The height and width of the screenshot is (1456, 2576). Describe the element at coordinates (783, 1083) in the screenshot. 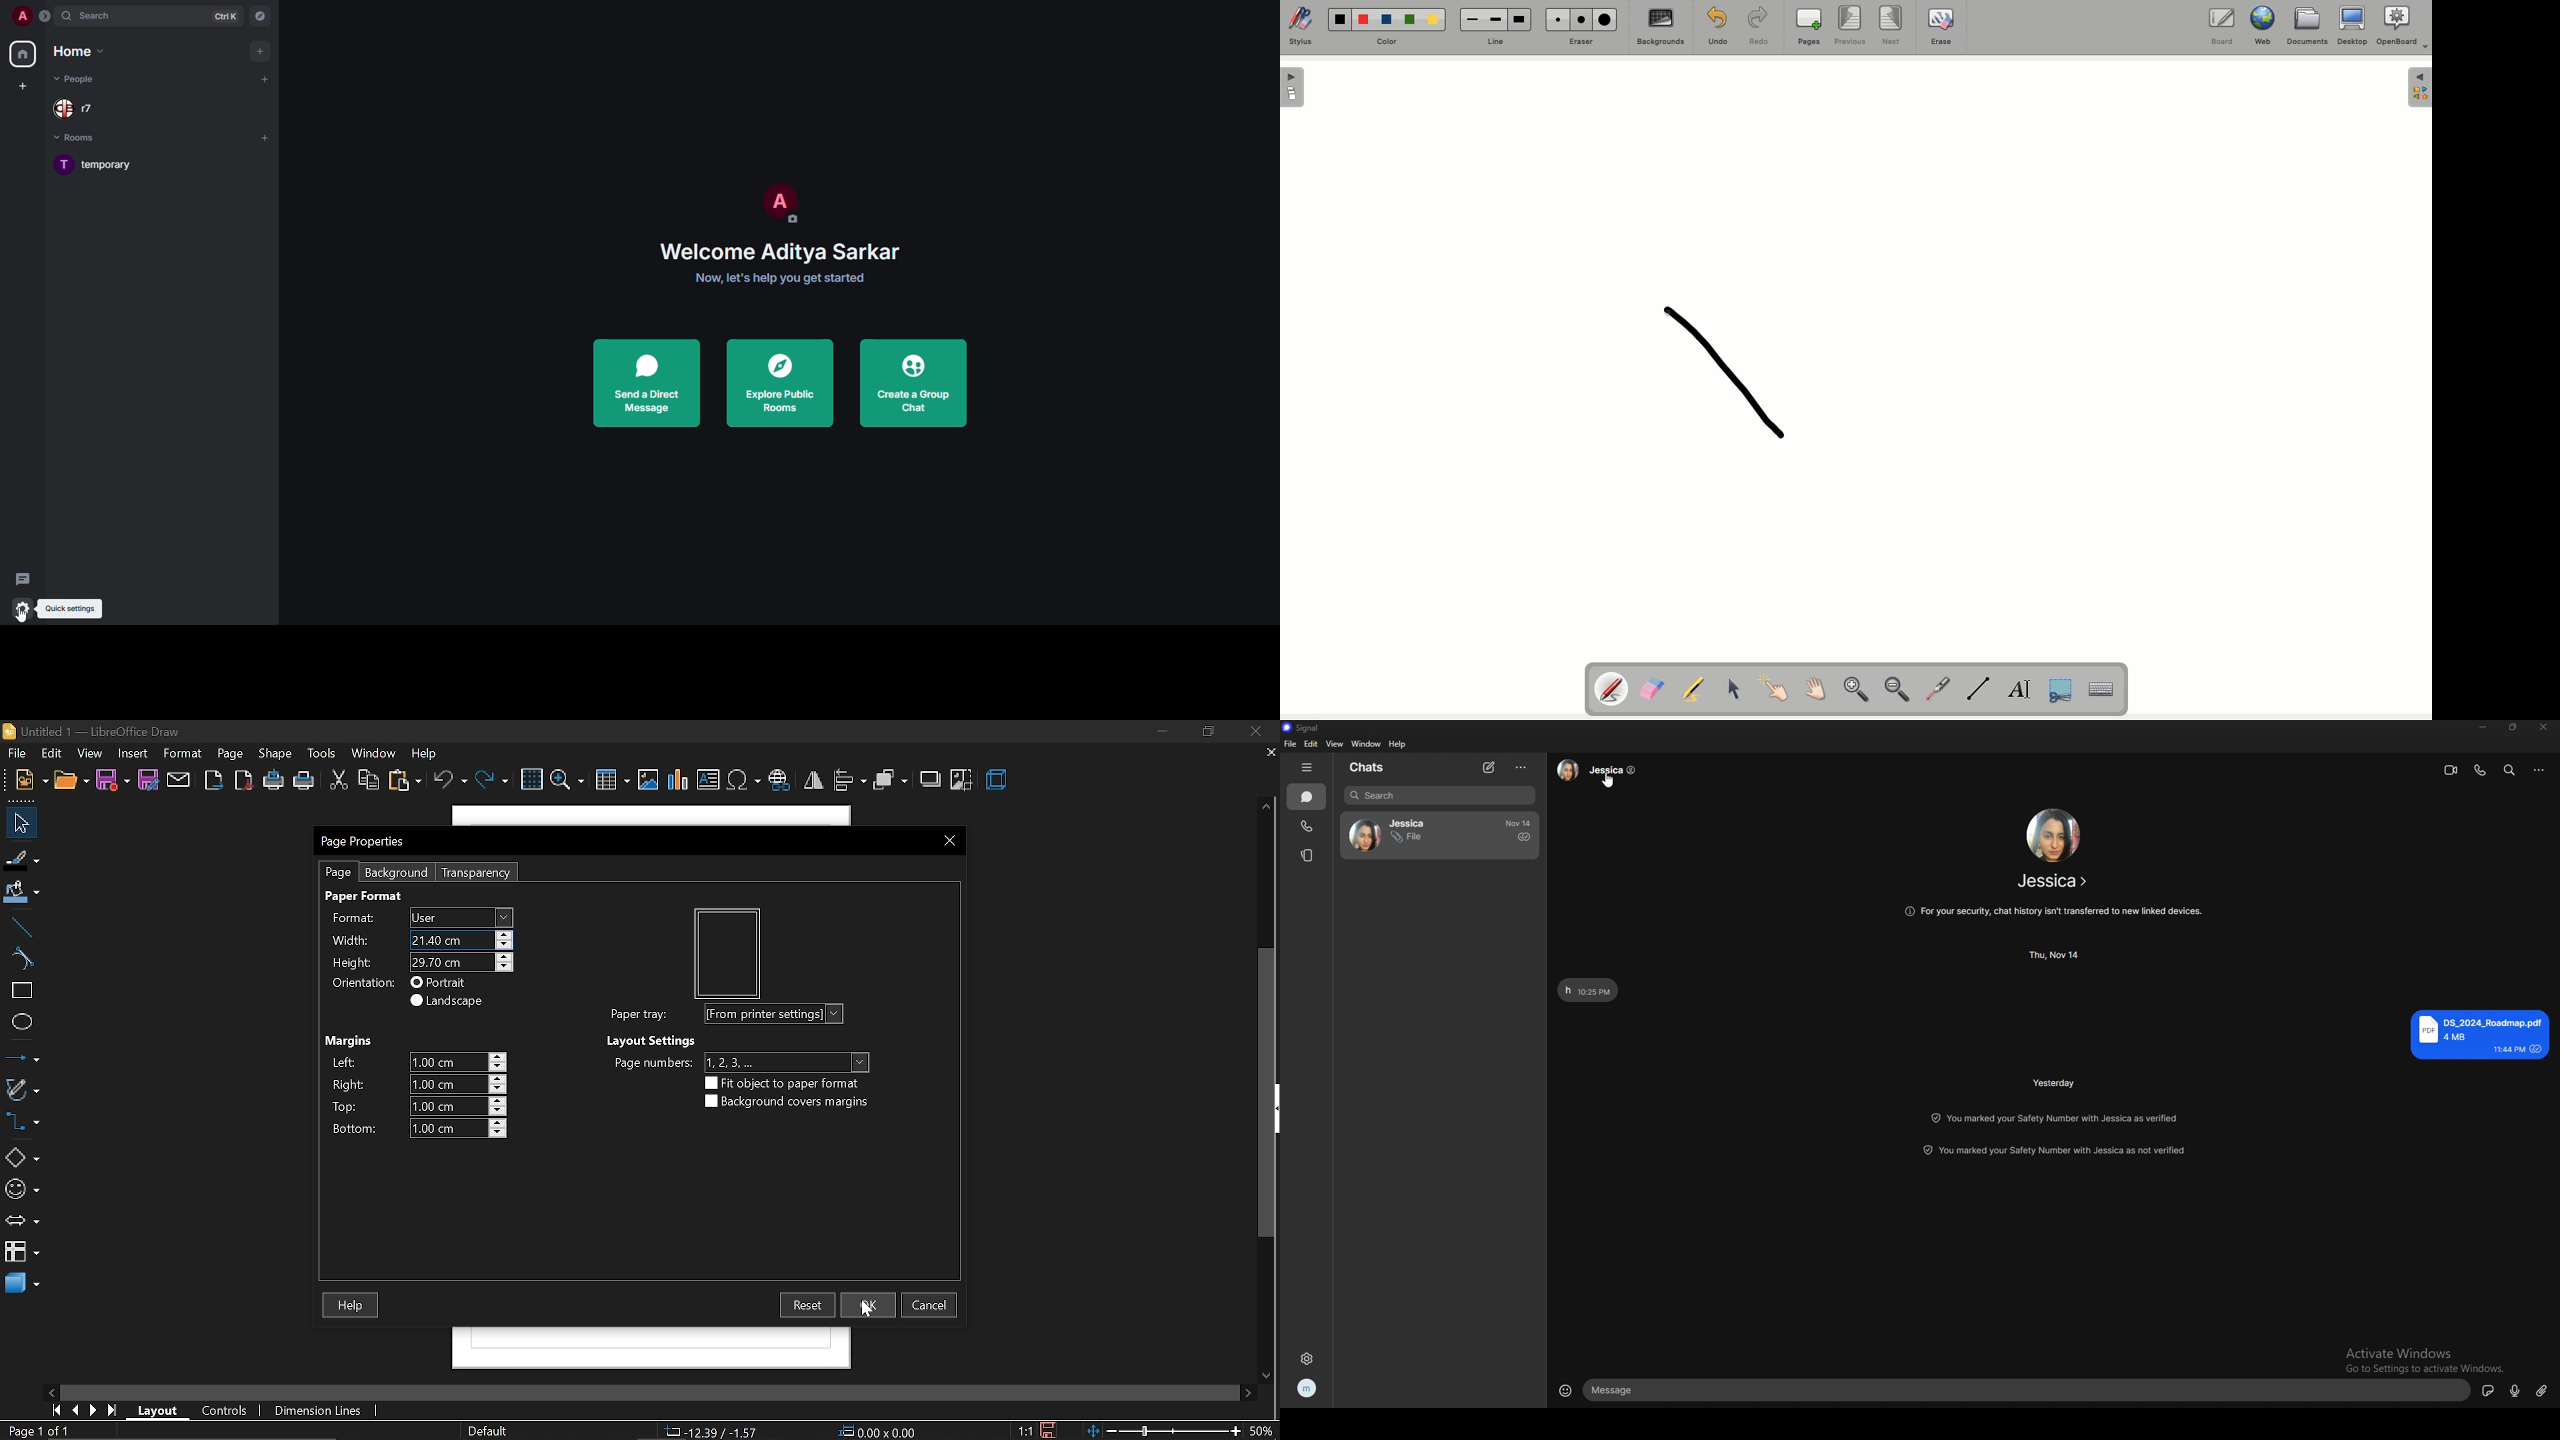

I see `flip object to paper format` at that location.